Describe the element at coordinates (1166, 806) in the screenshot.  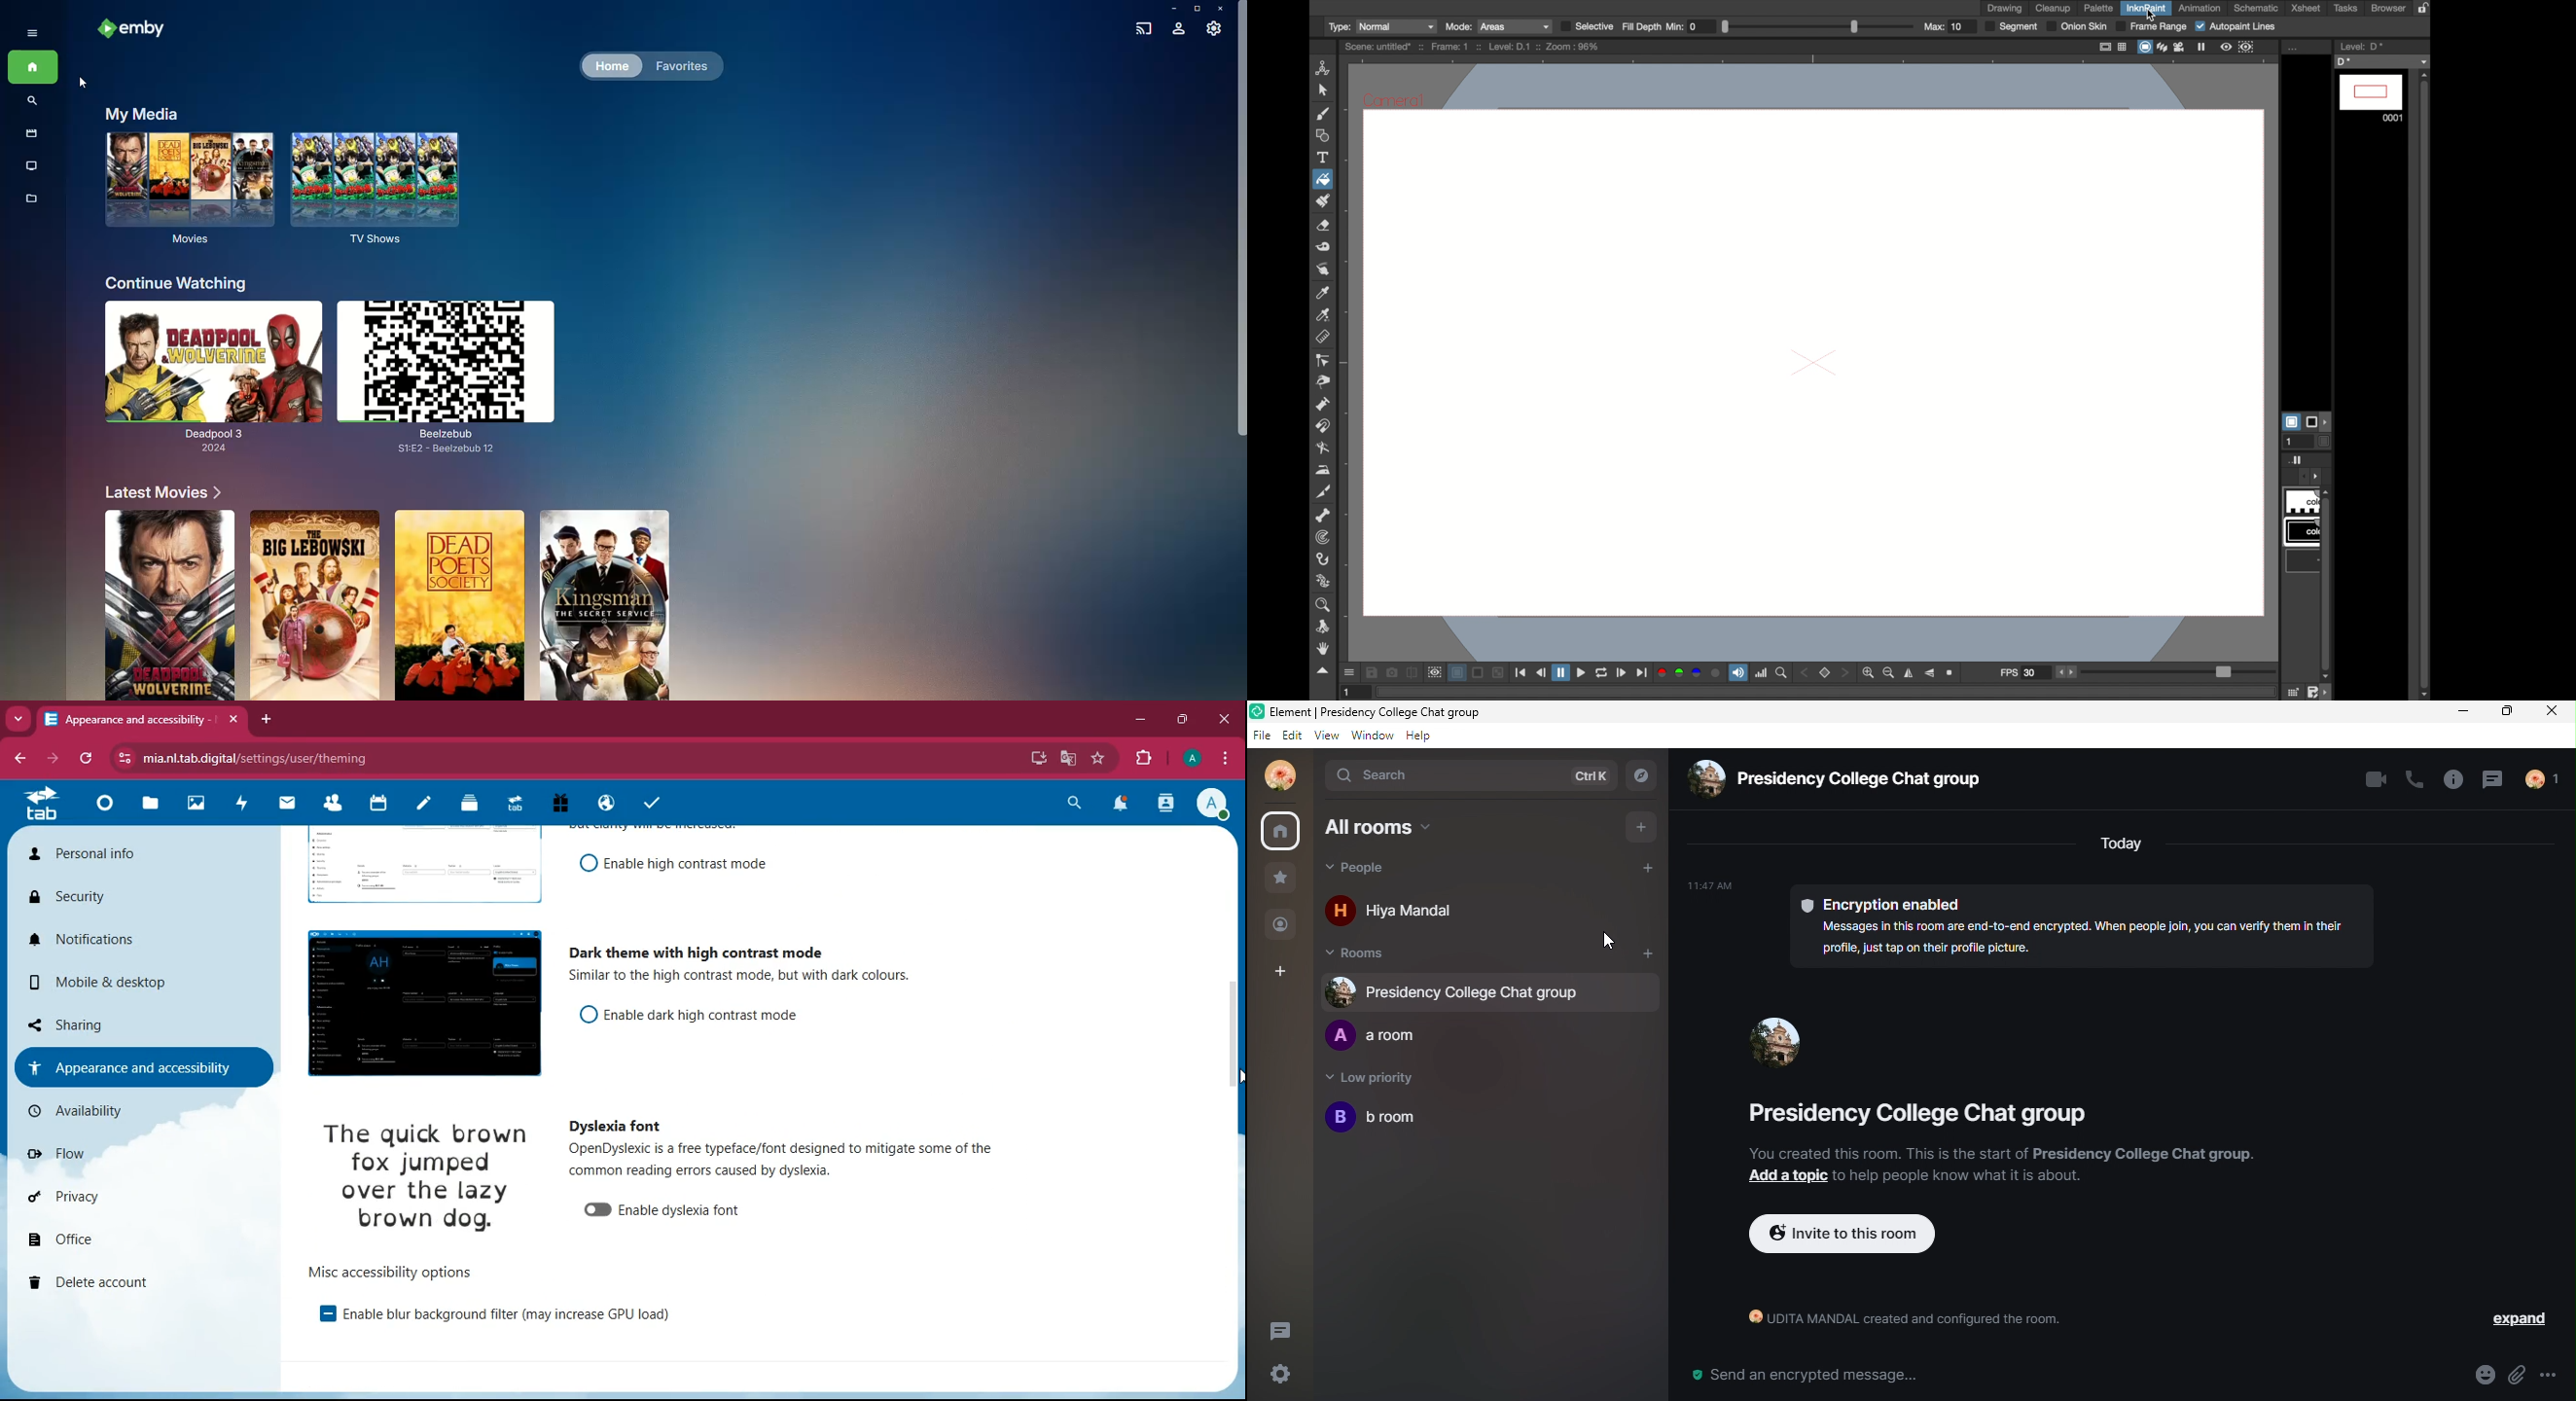
I see `activity` at that location.